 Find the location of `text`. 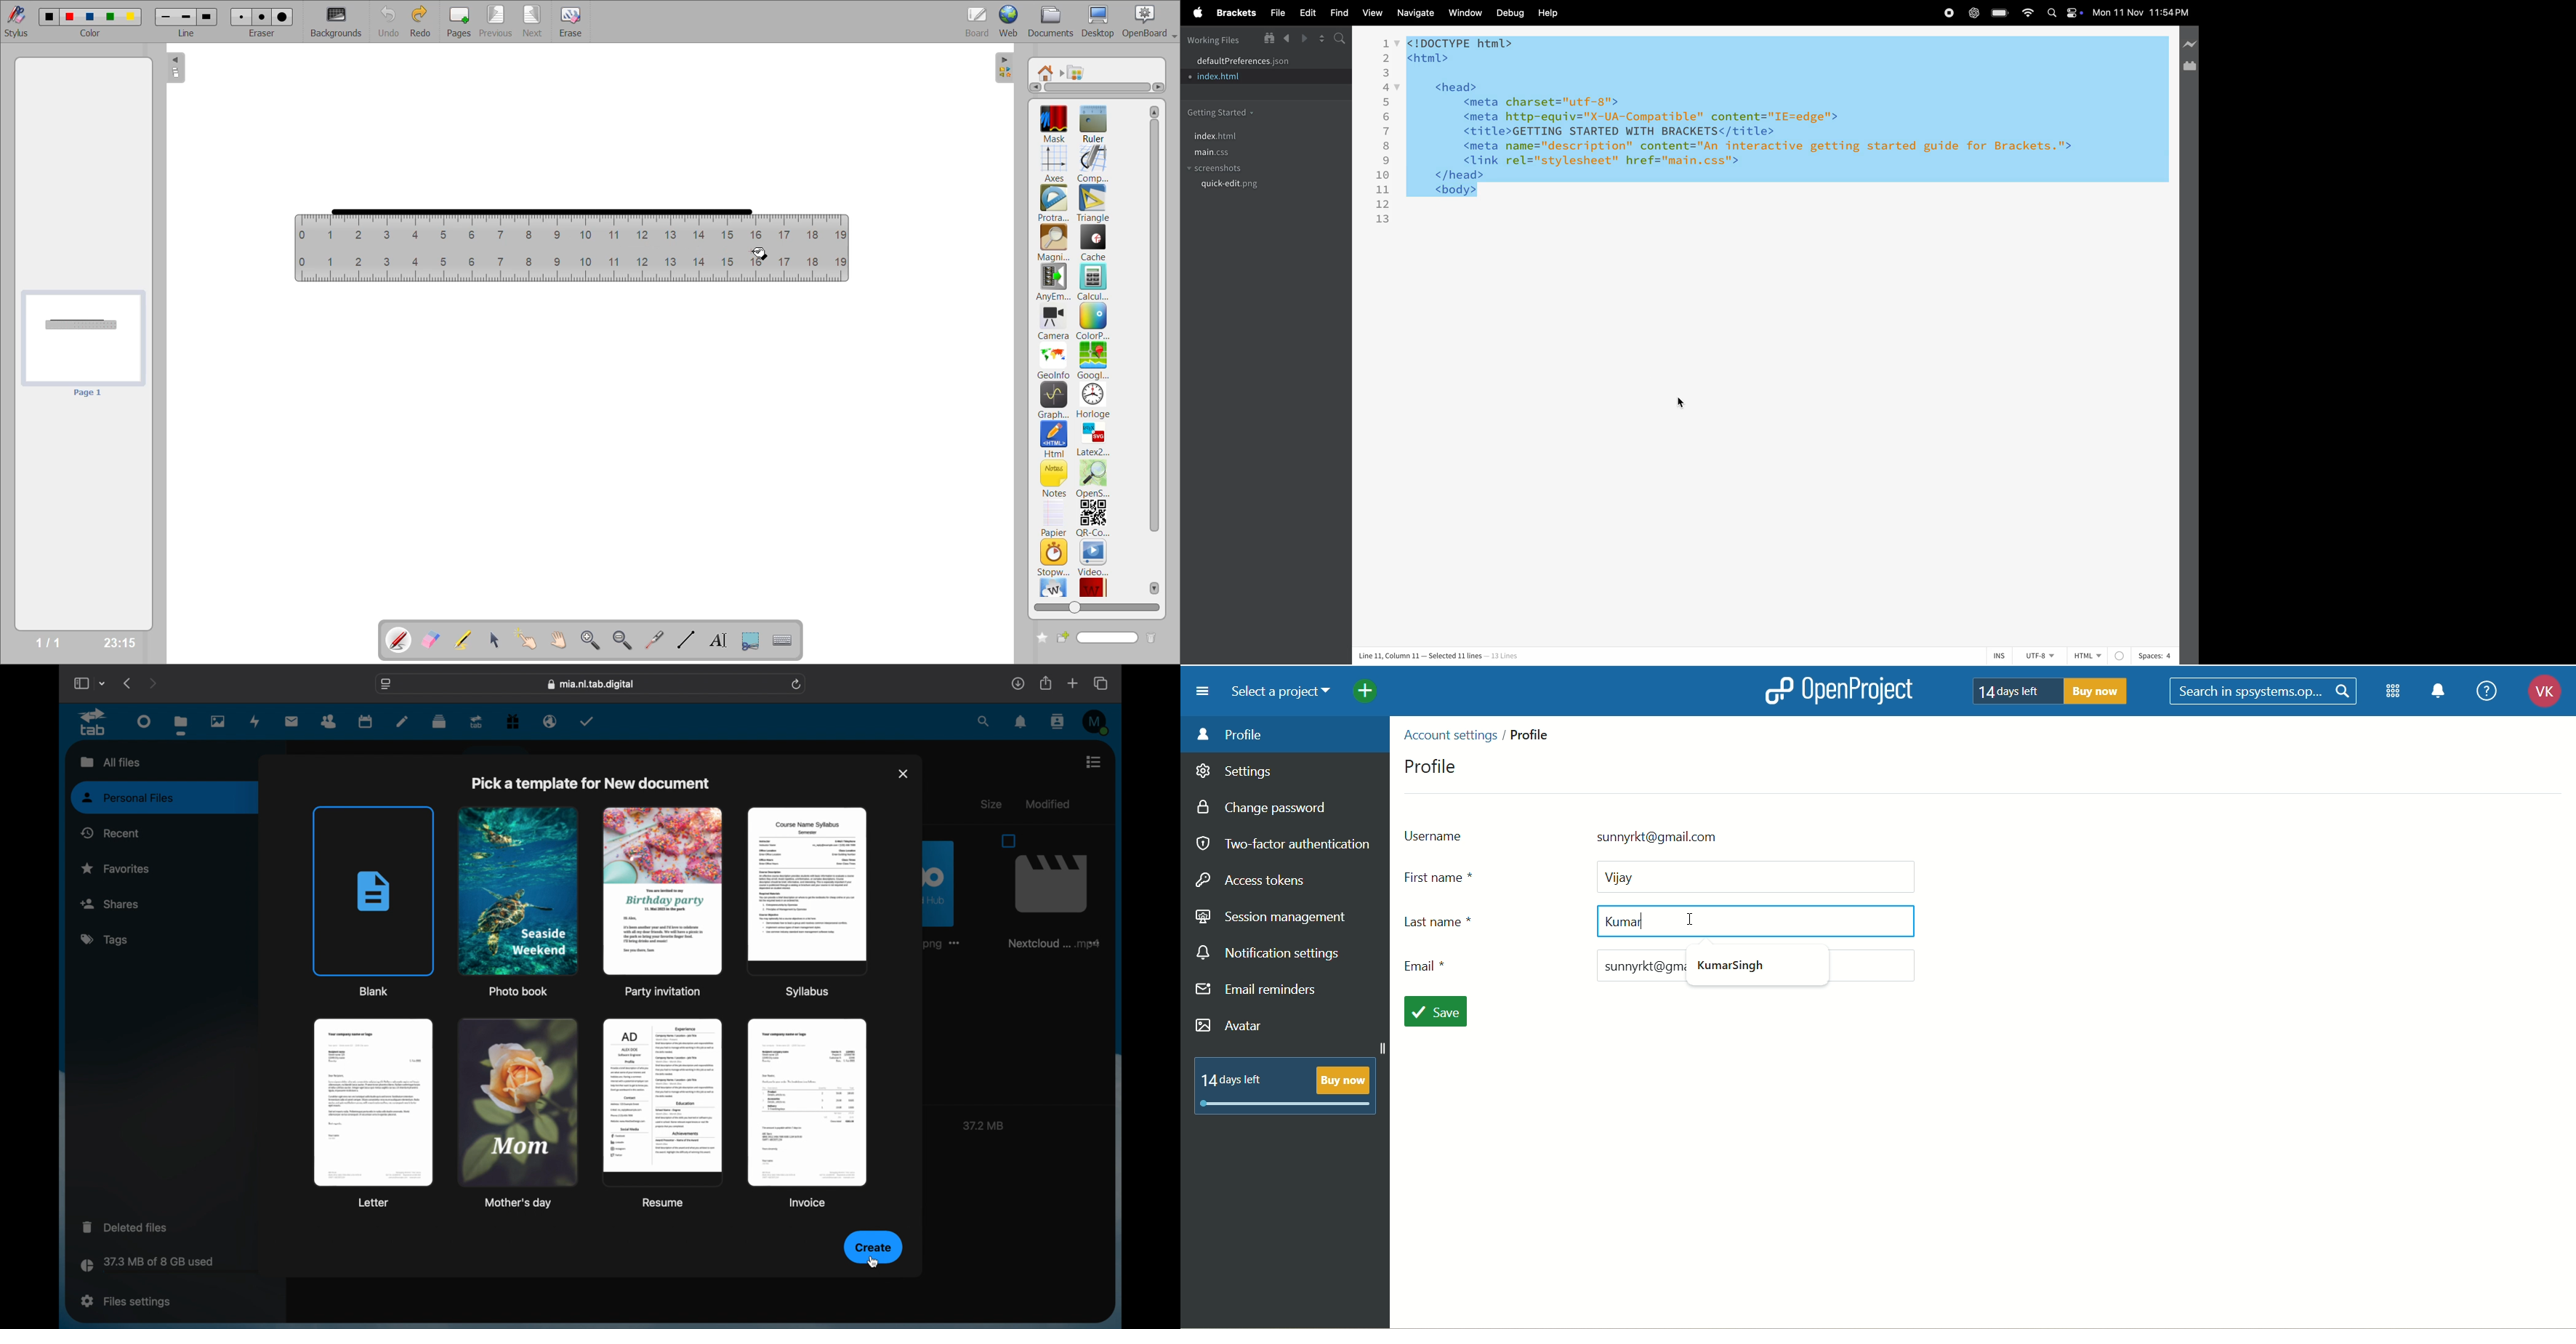

text is located at coordinates (1286, 1085).